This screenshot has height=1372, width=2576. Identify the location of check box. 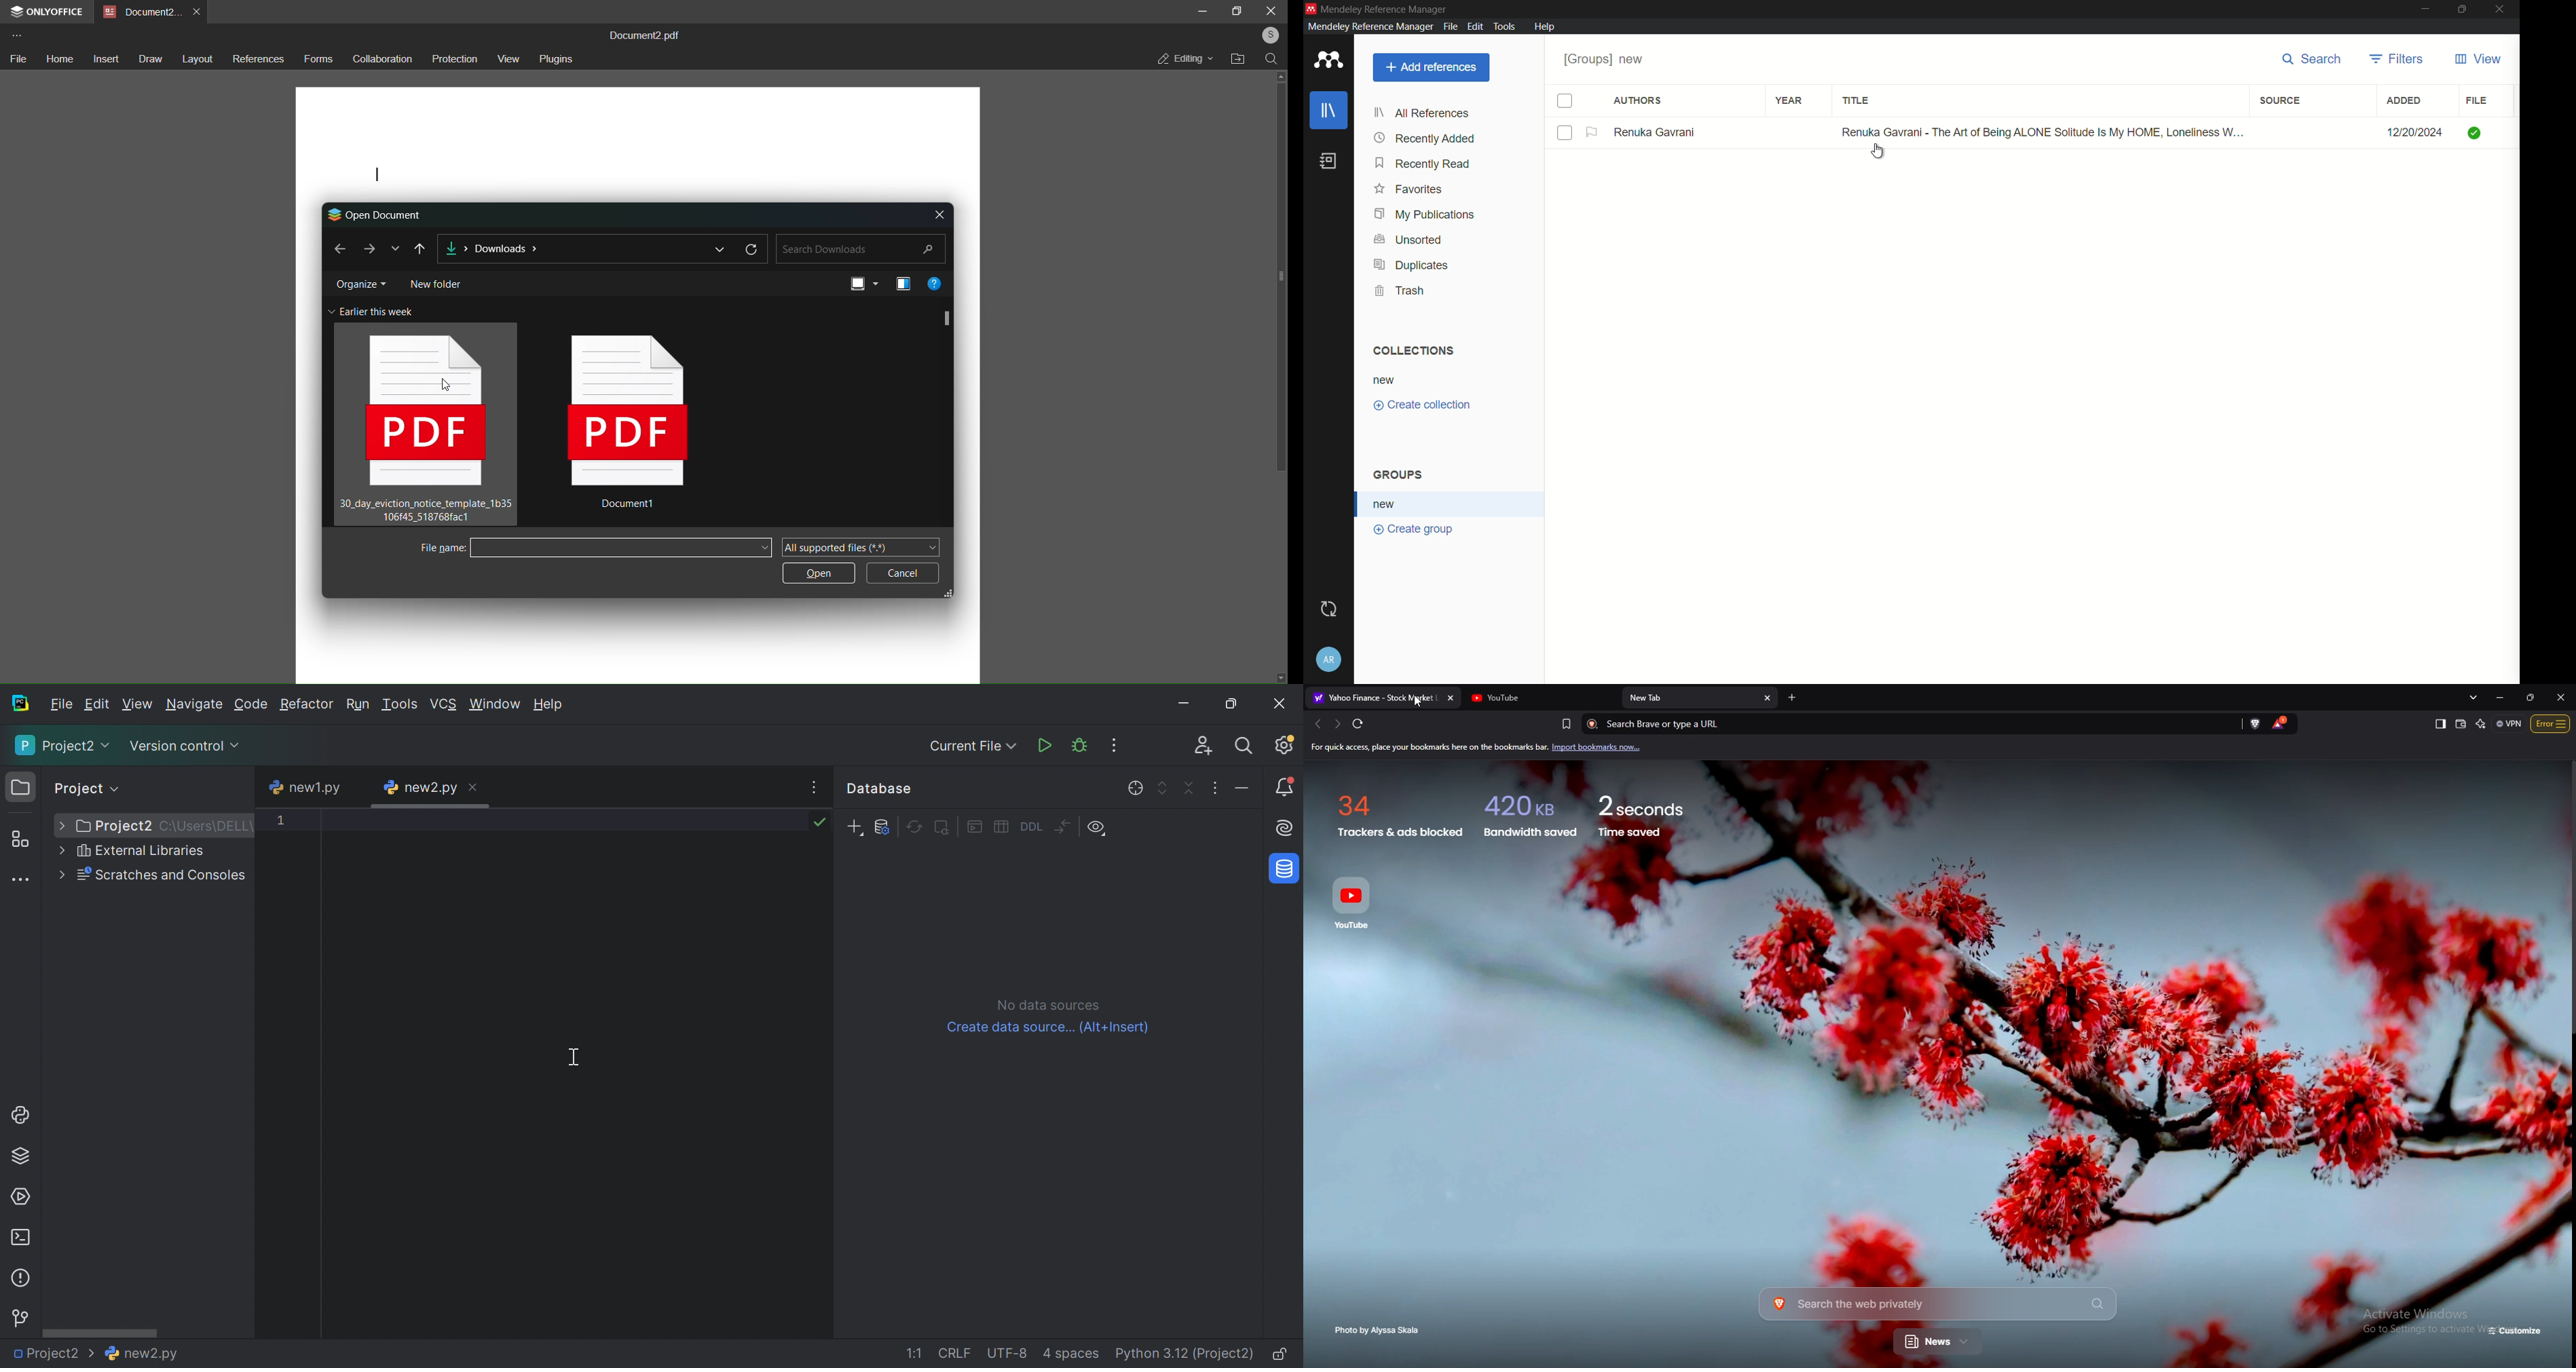
(1565, 101).